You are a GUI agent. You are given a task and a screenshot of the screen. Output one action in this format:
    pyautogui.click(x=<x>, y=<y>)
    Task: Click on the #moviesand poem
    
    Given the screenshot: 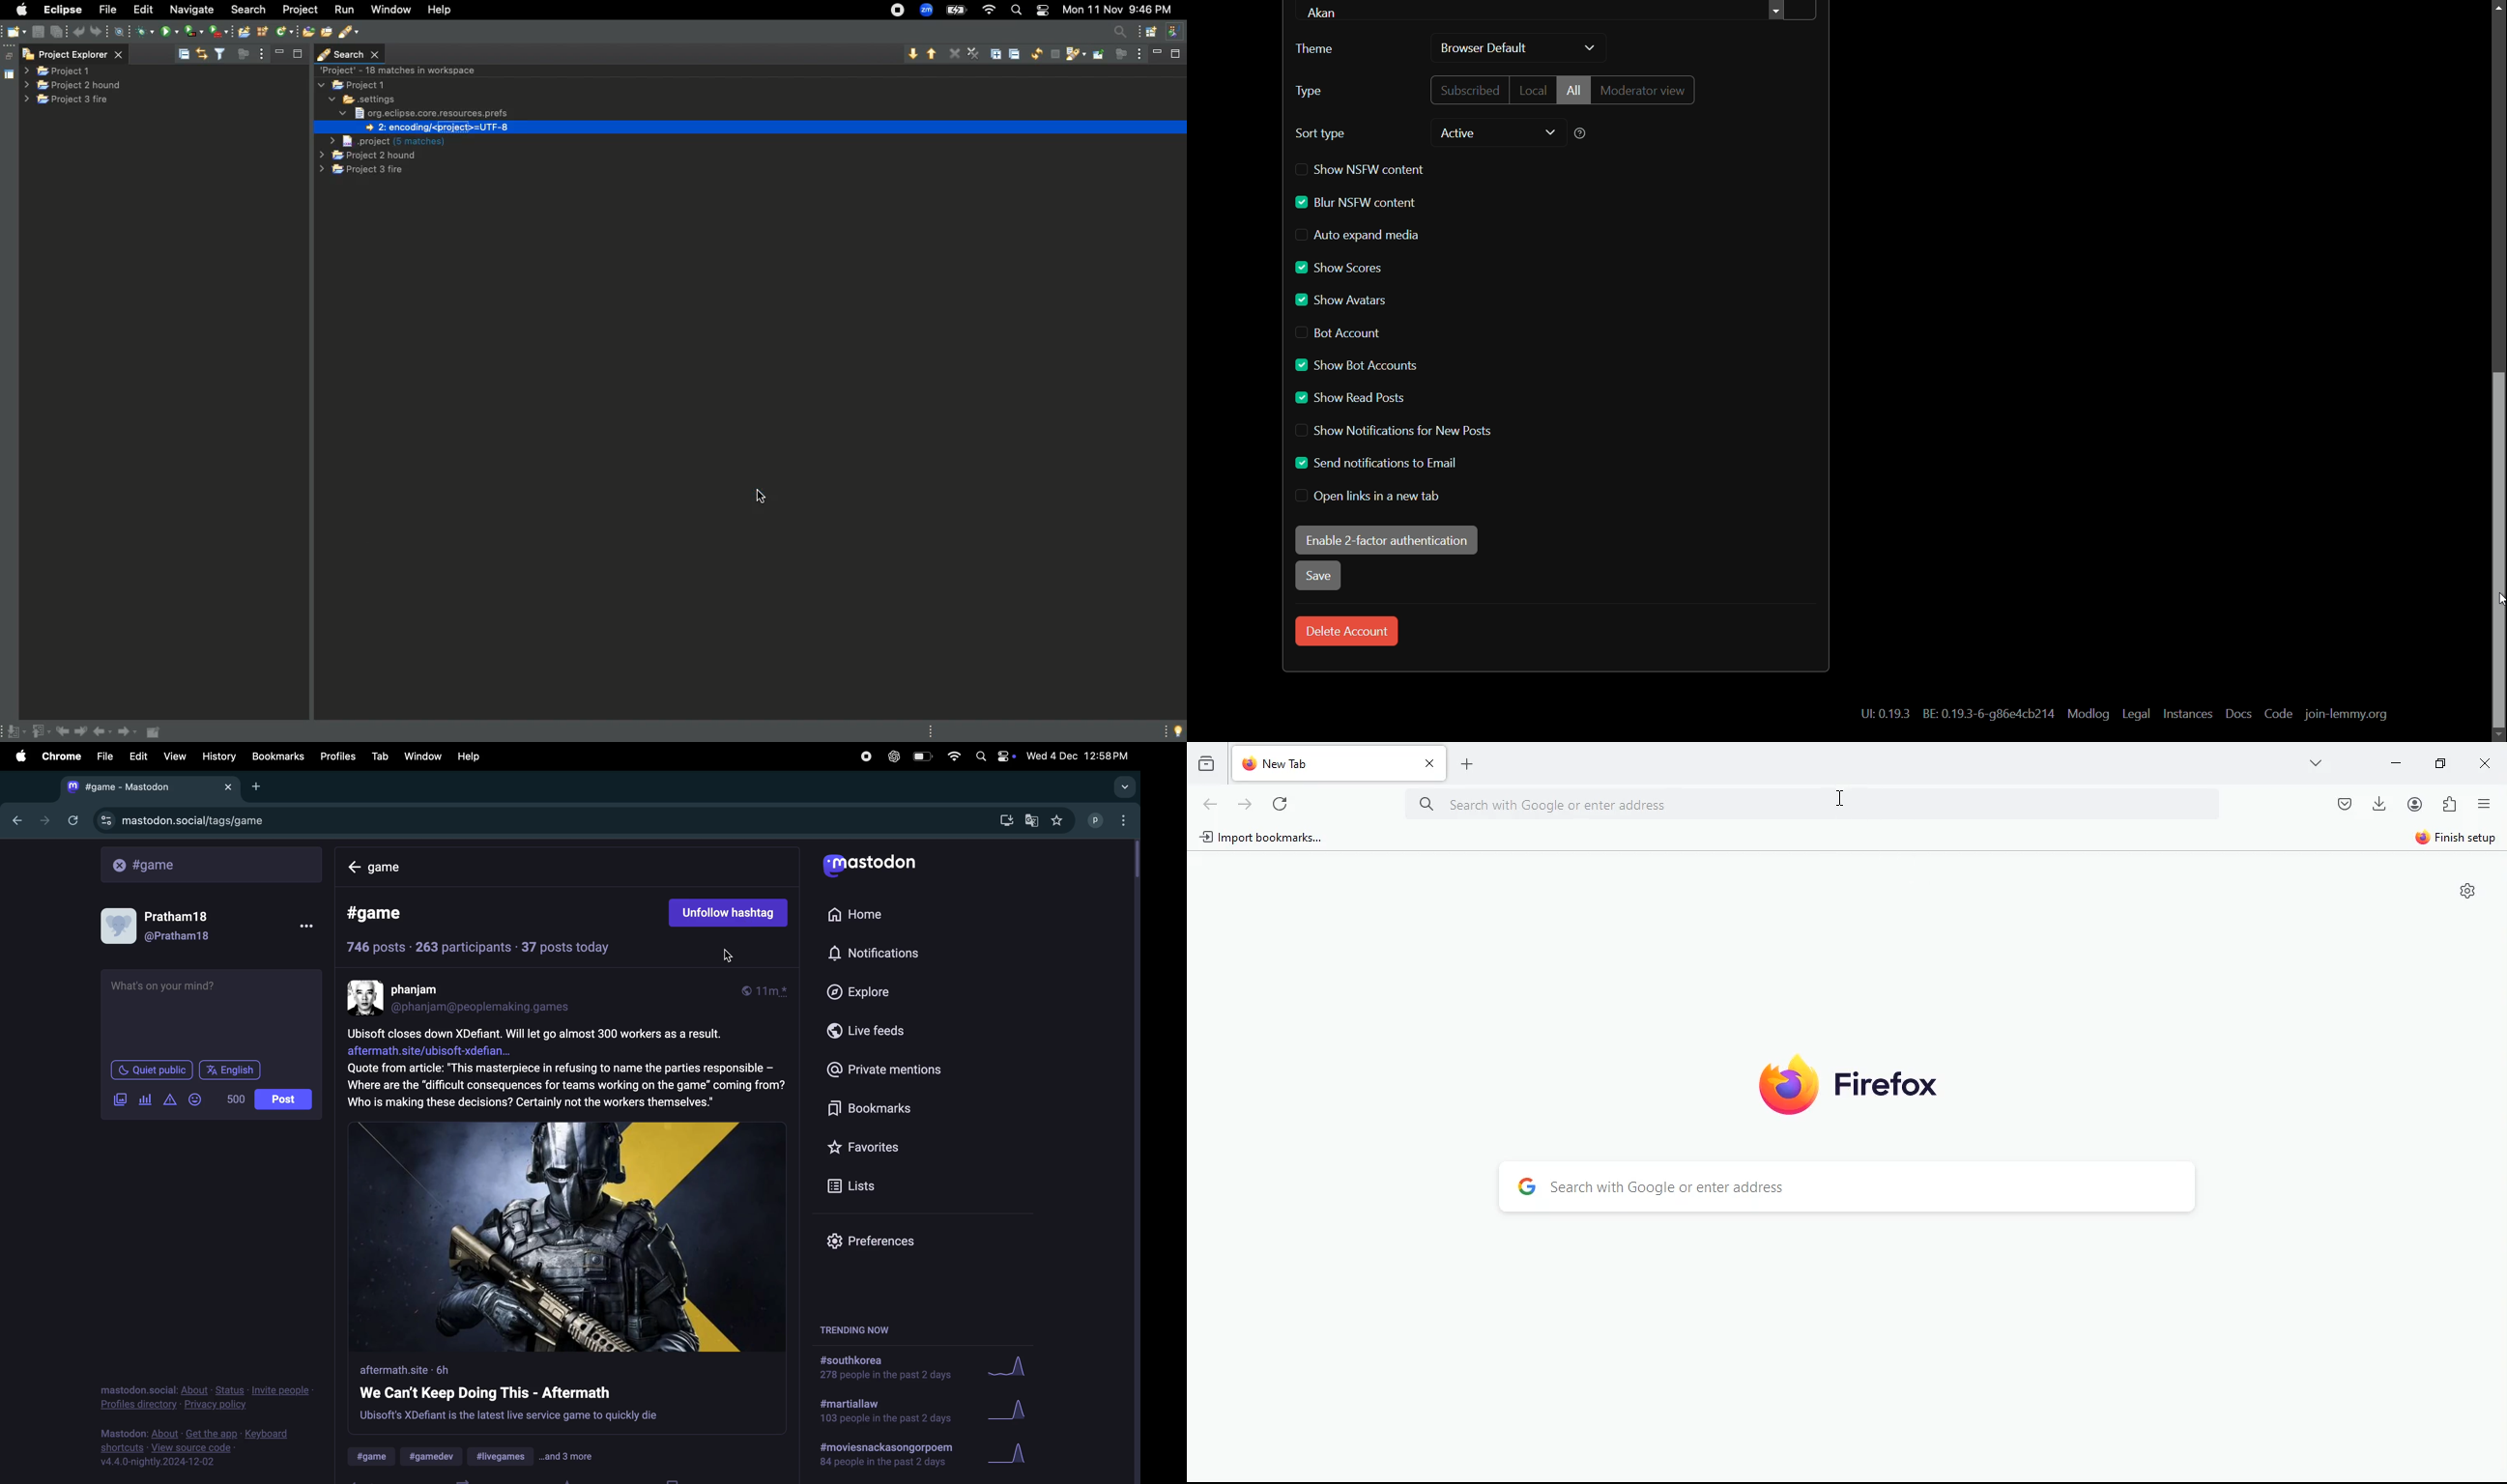 What is the action you would take?
    pyautogui.click(x=888, y=1456)
    